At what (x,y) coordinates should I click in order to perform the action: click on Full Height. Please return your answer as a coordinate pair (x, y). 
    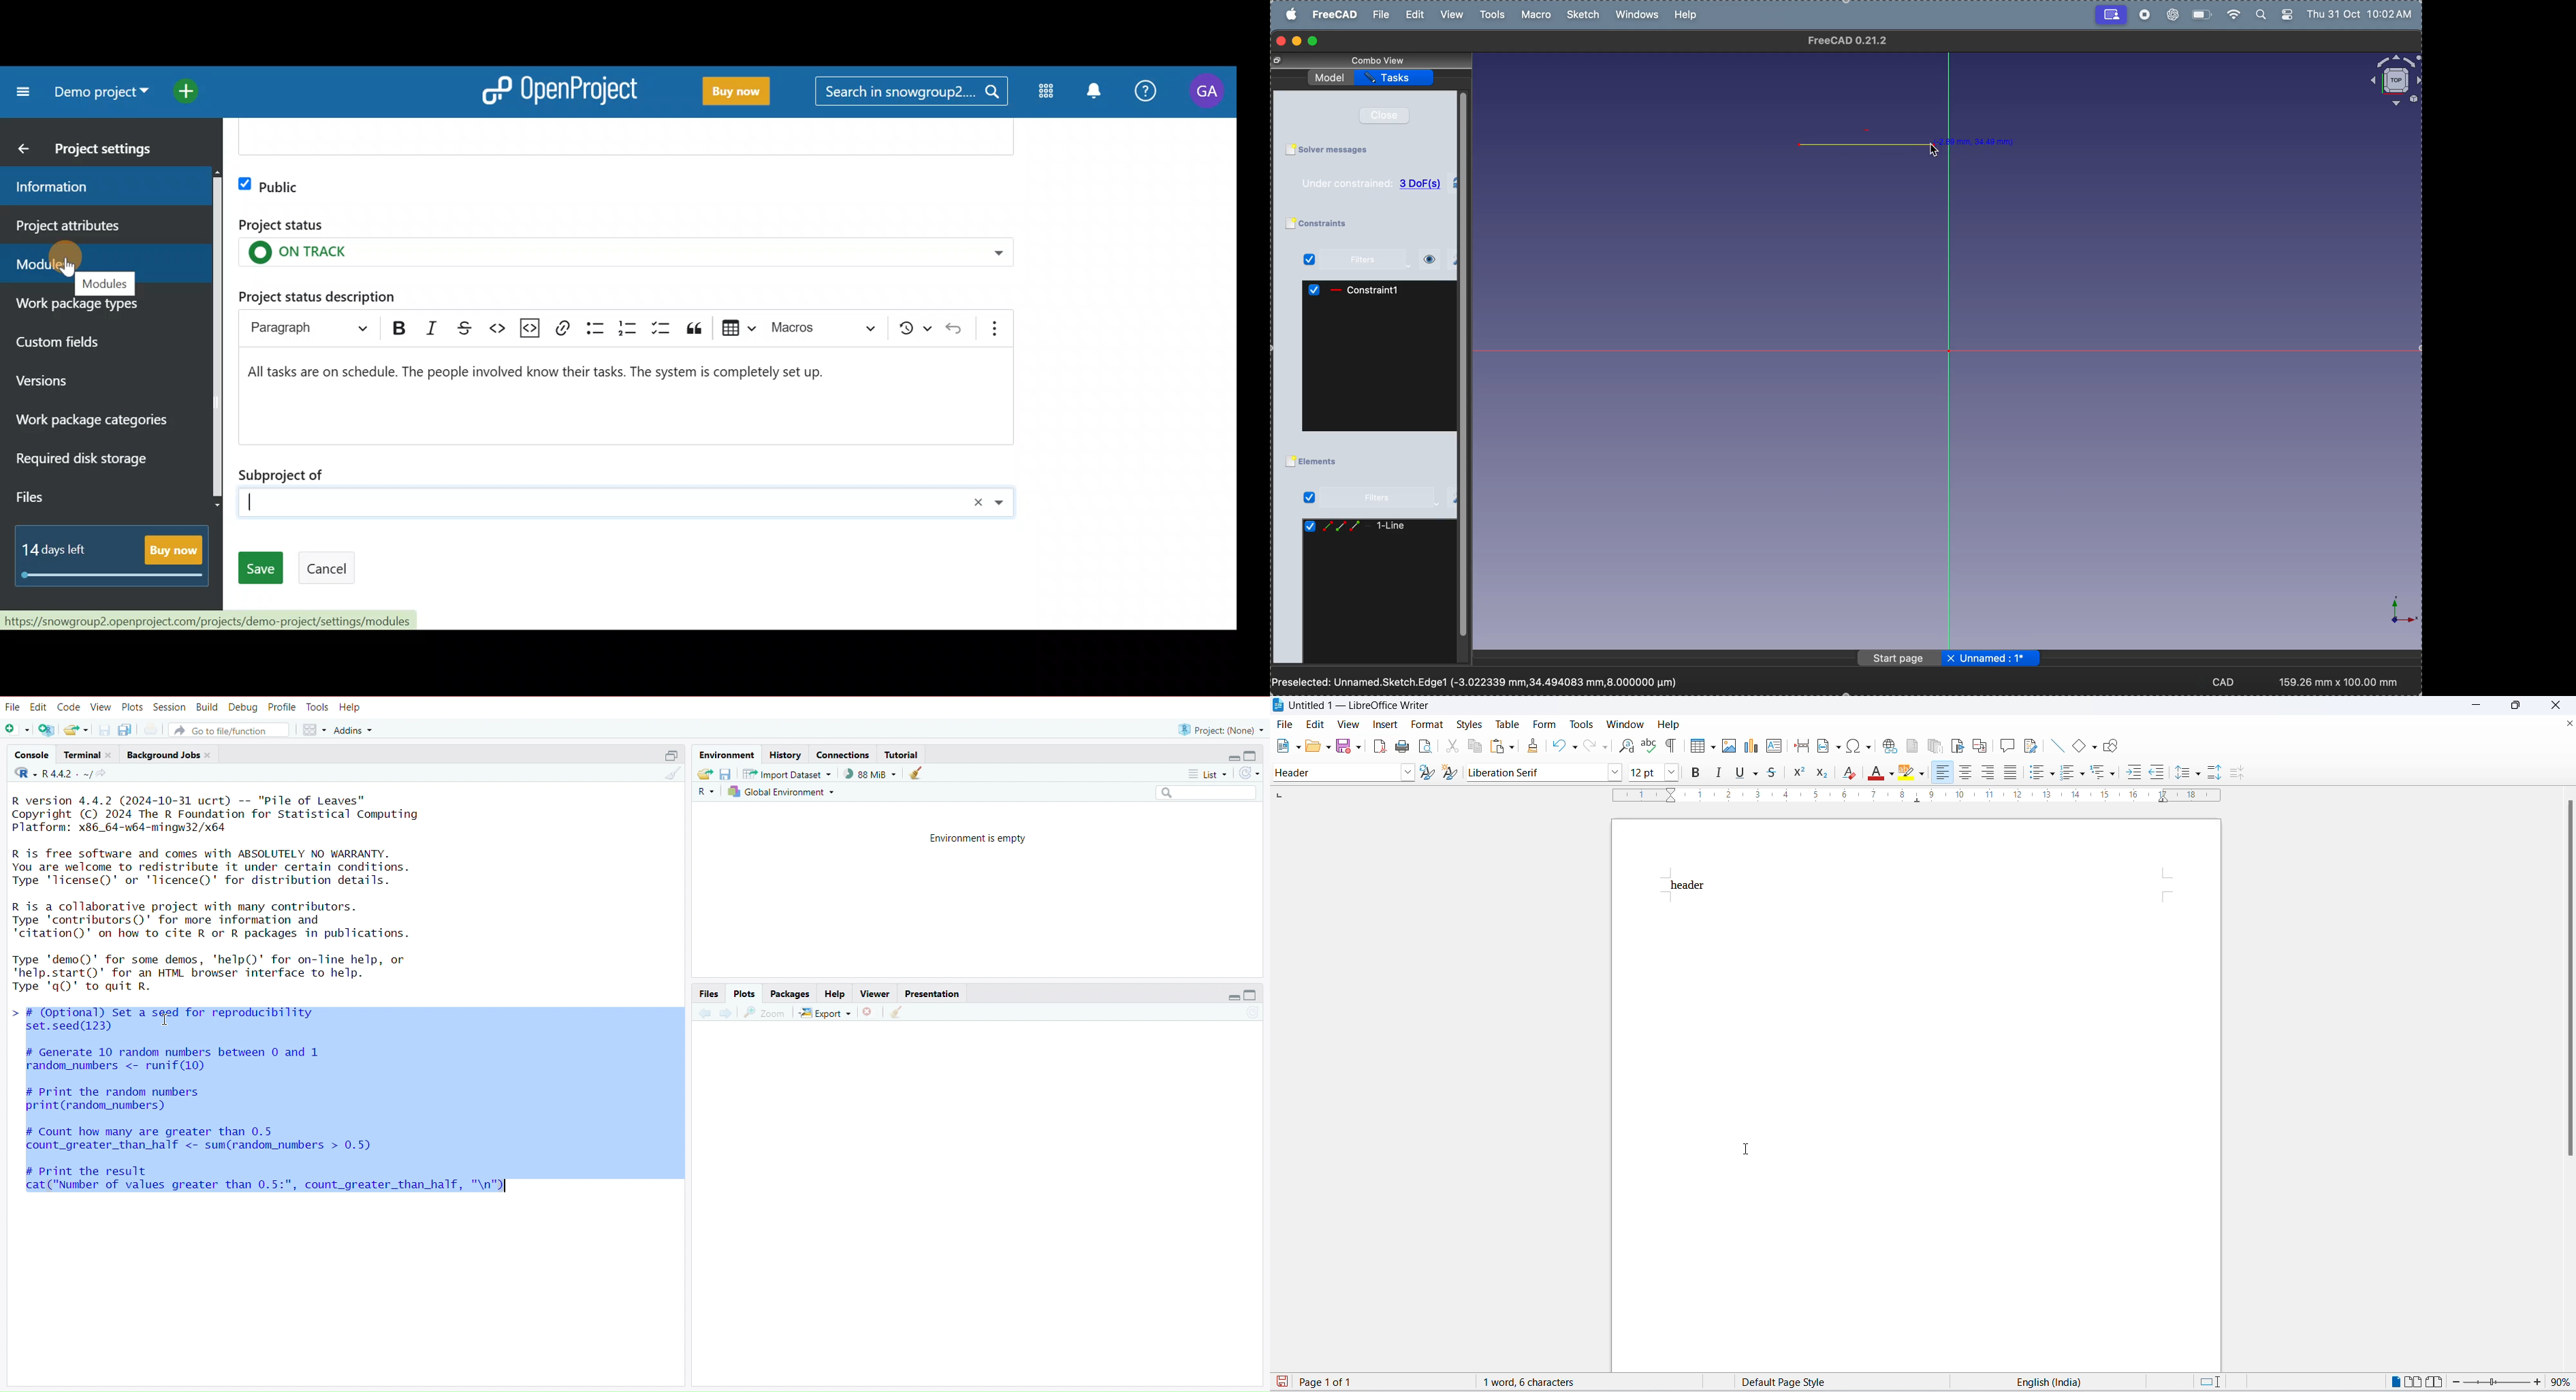
    Looking at the image, I should click on (1252, 754).